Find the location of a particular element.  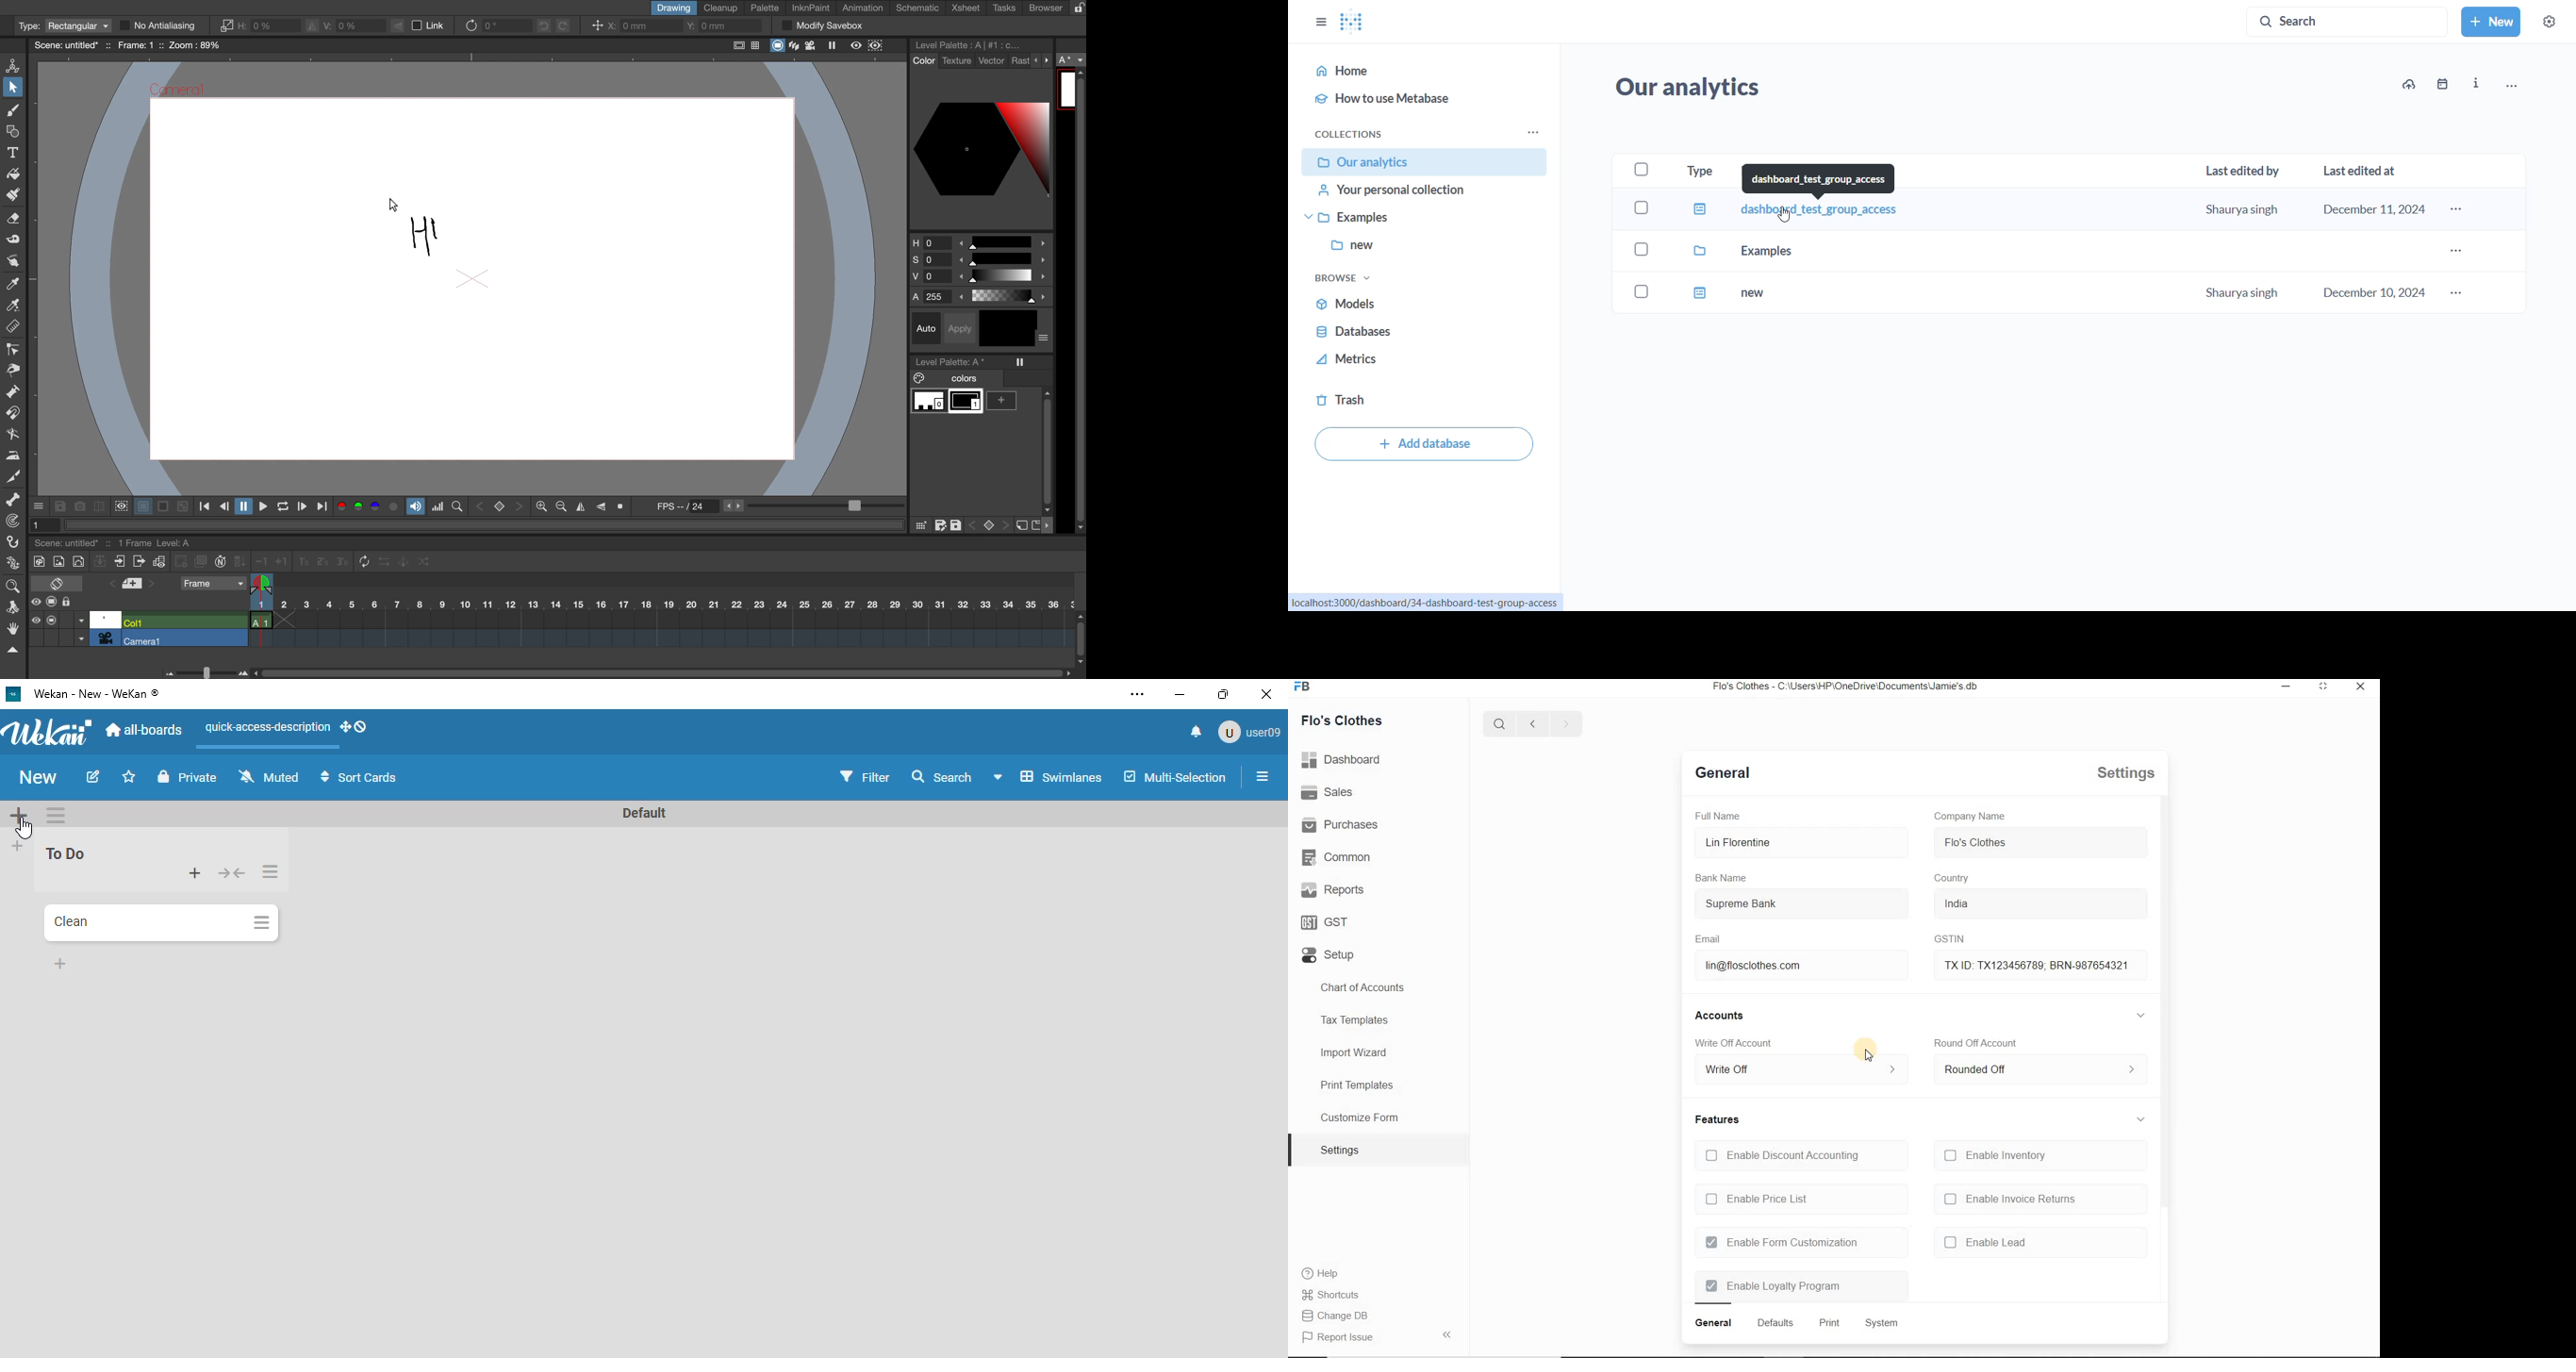

Flo's Clothes is located at coordinates (1341, 722).